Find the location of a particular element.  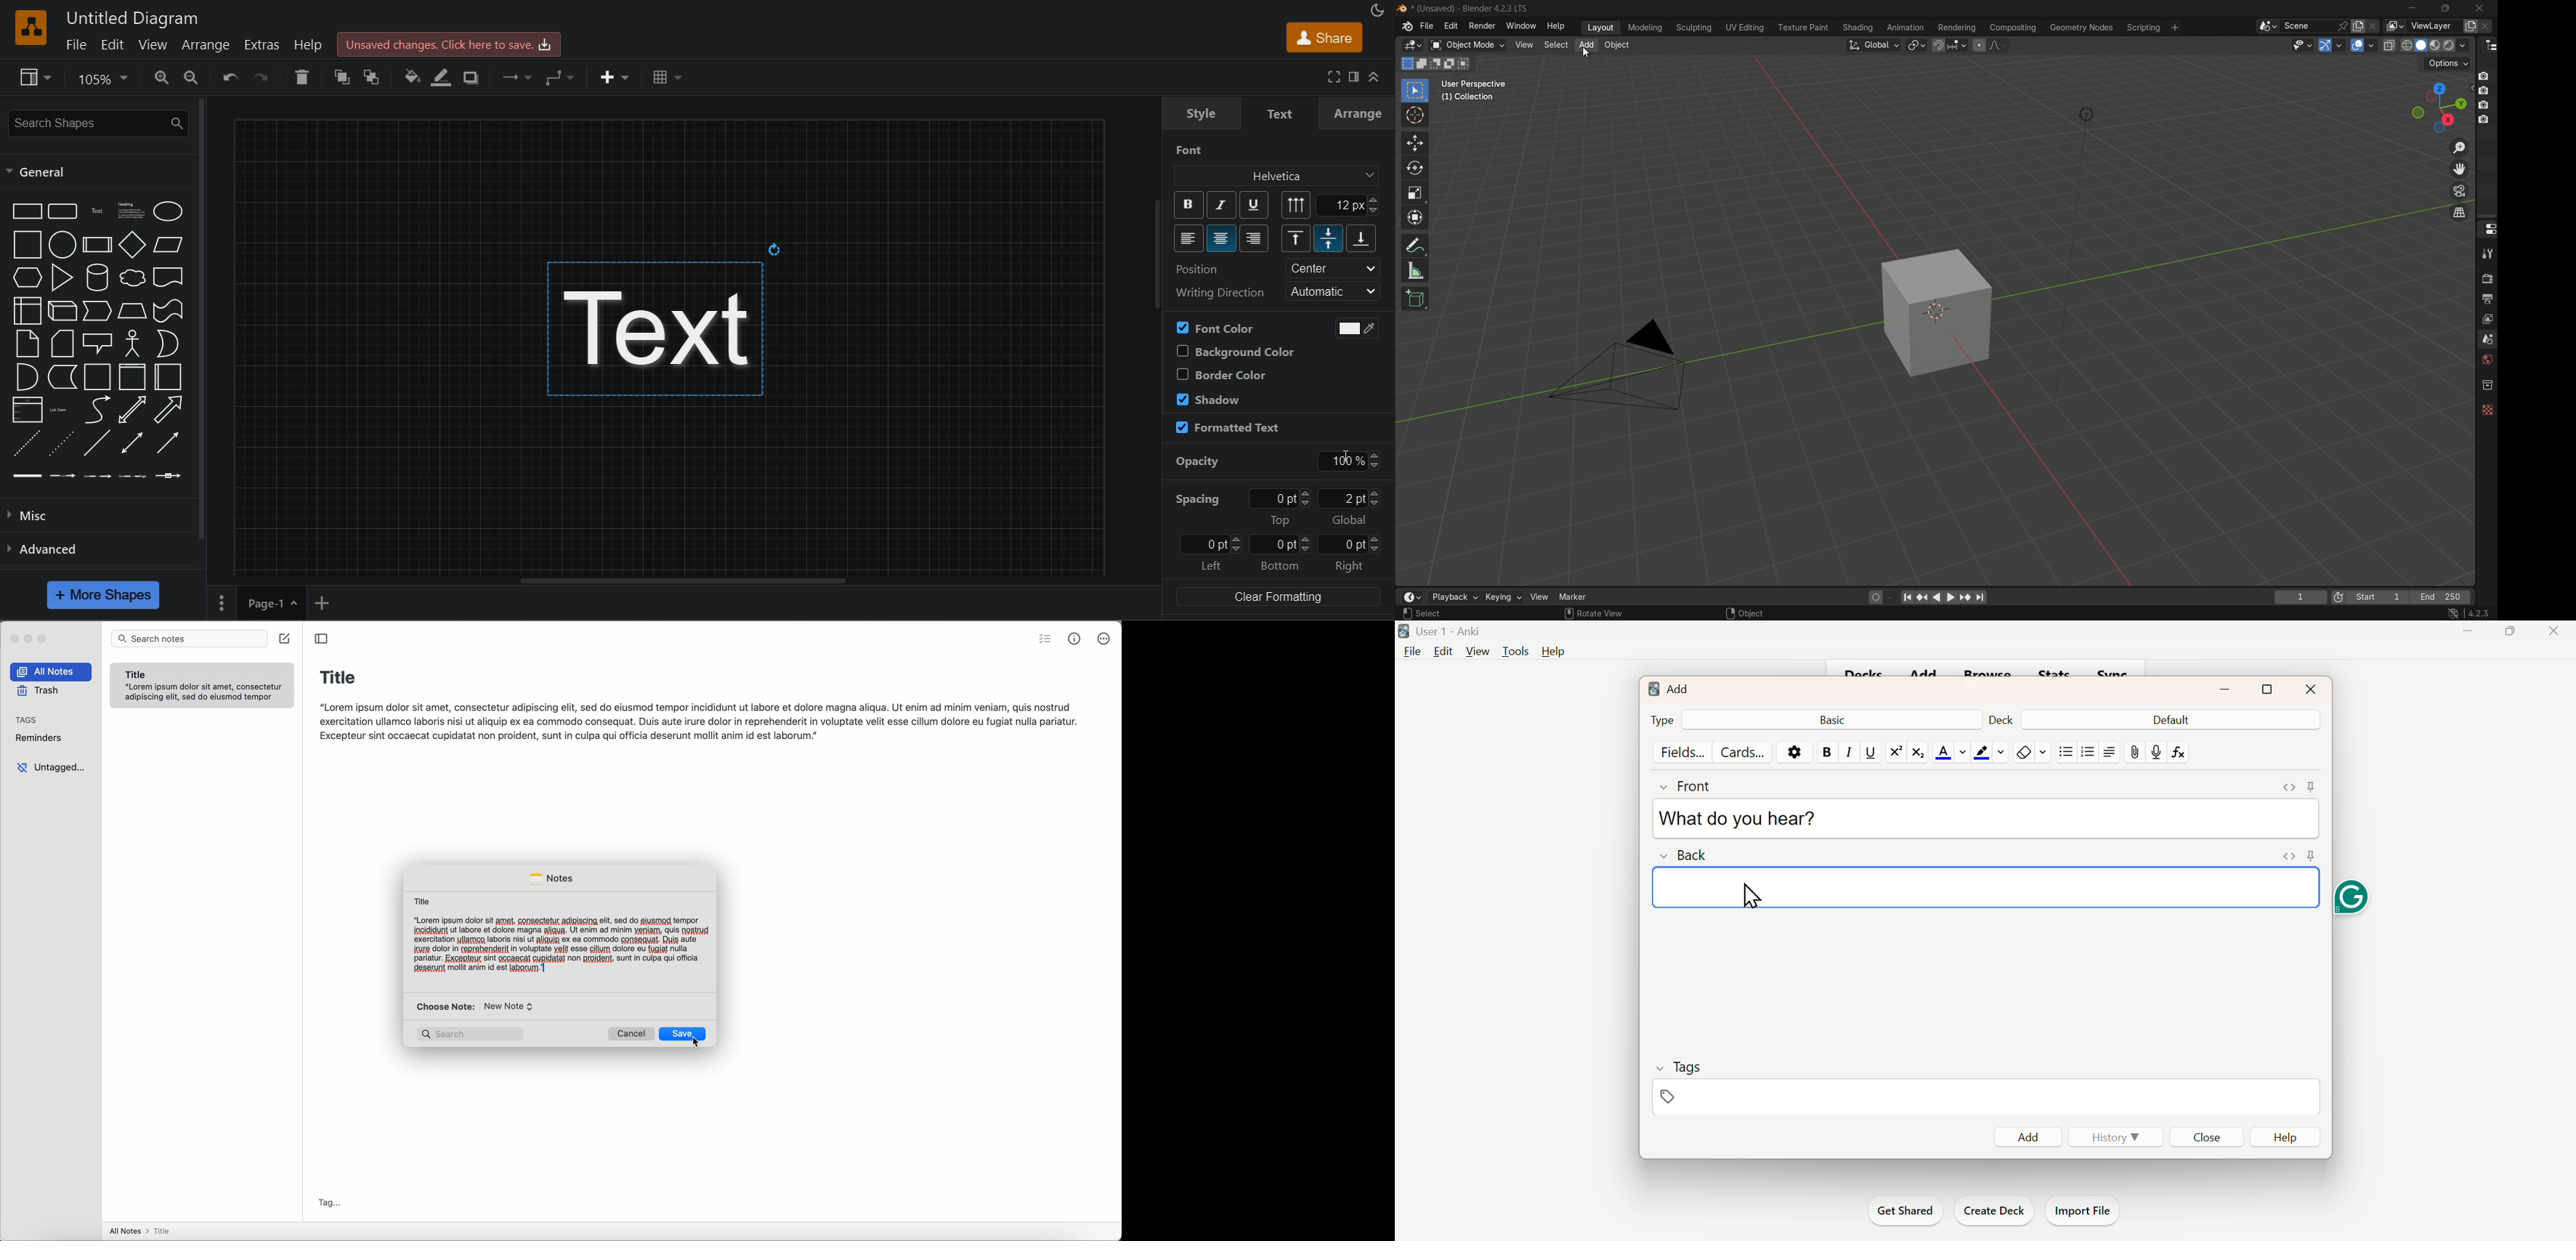

all notes is located at coordinates (53, 672).